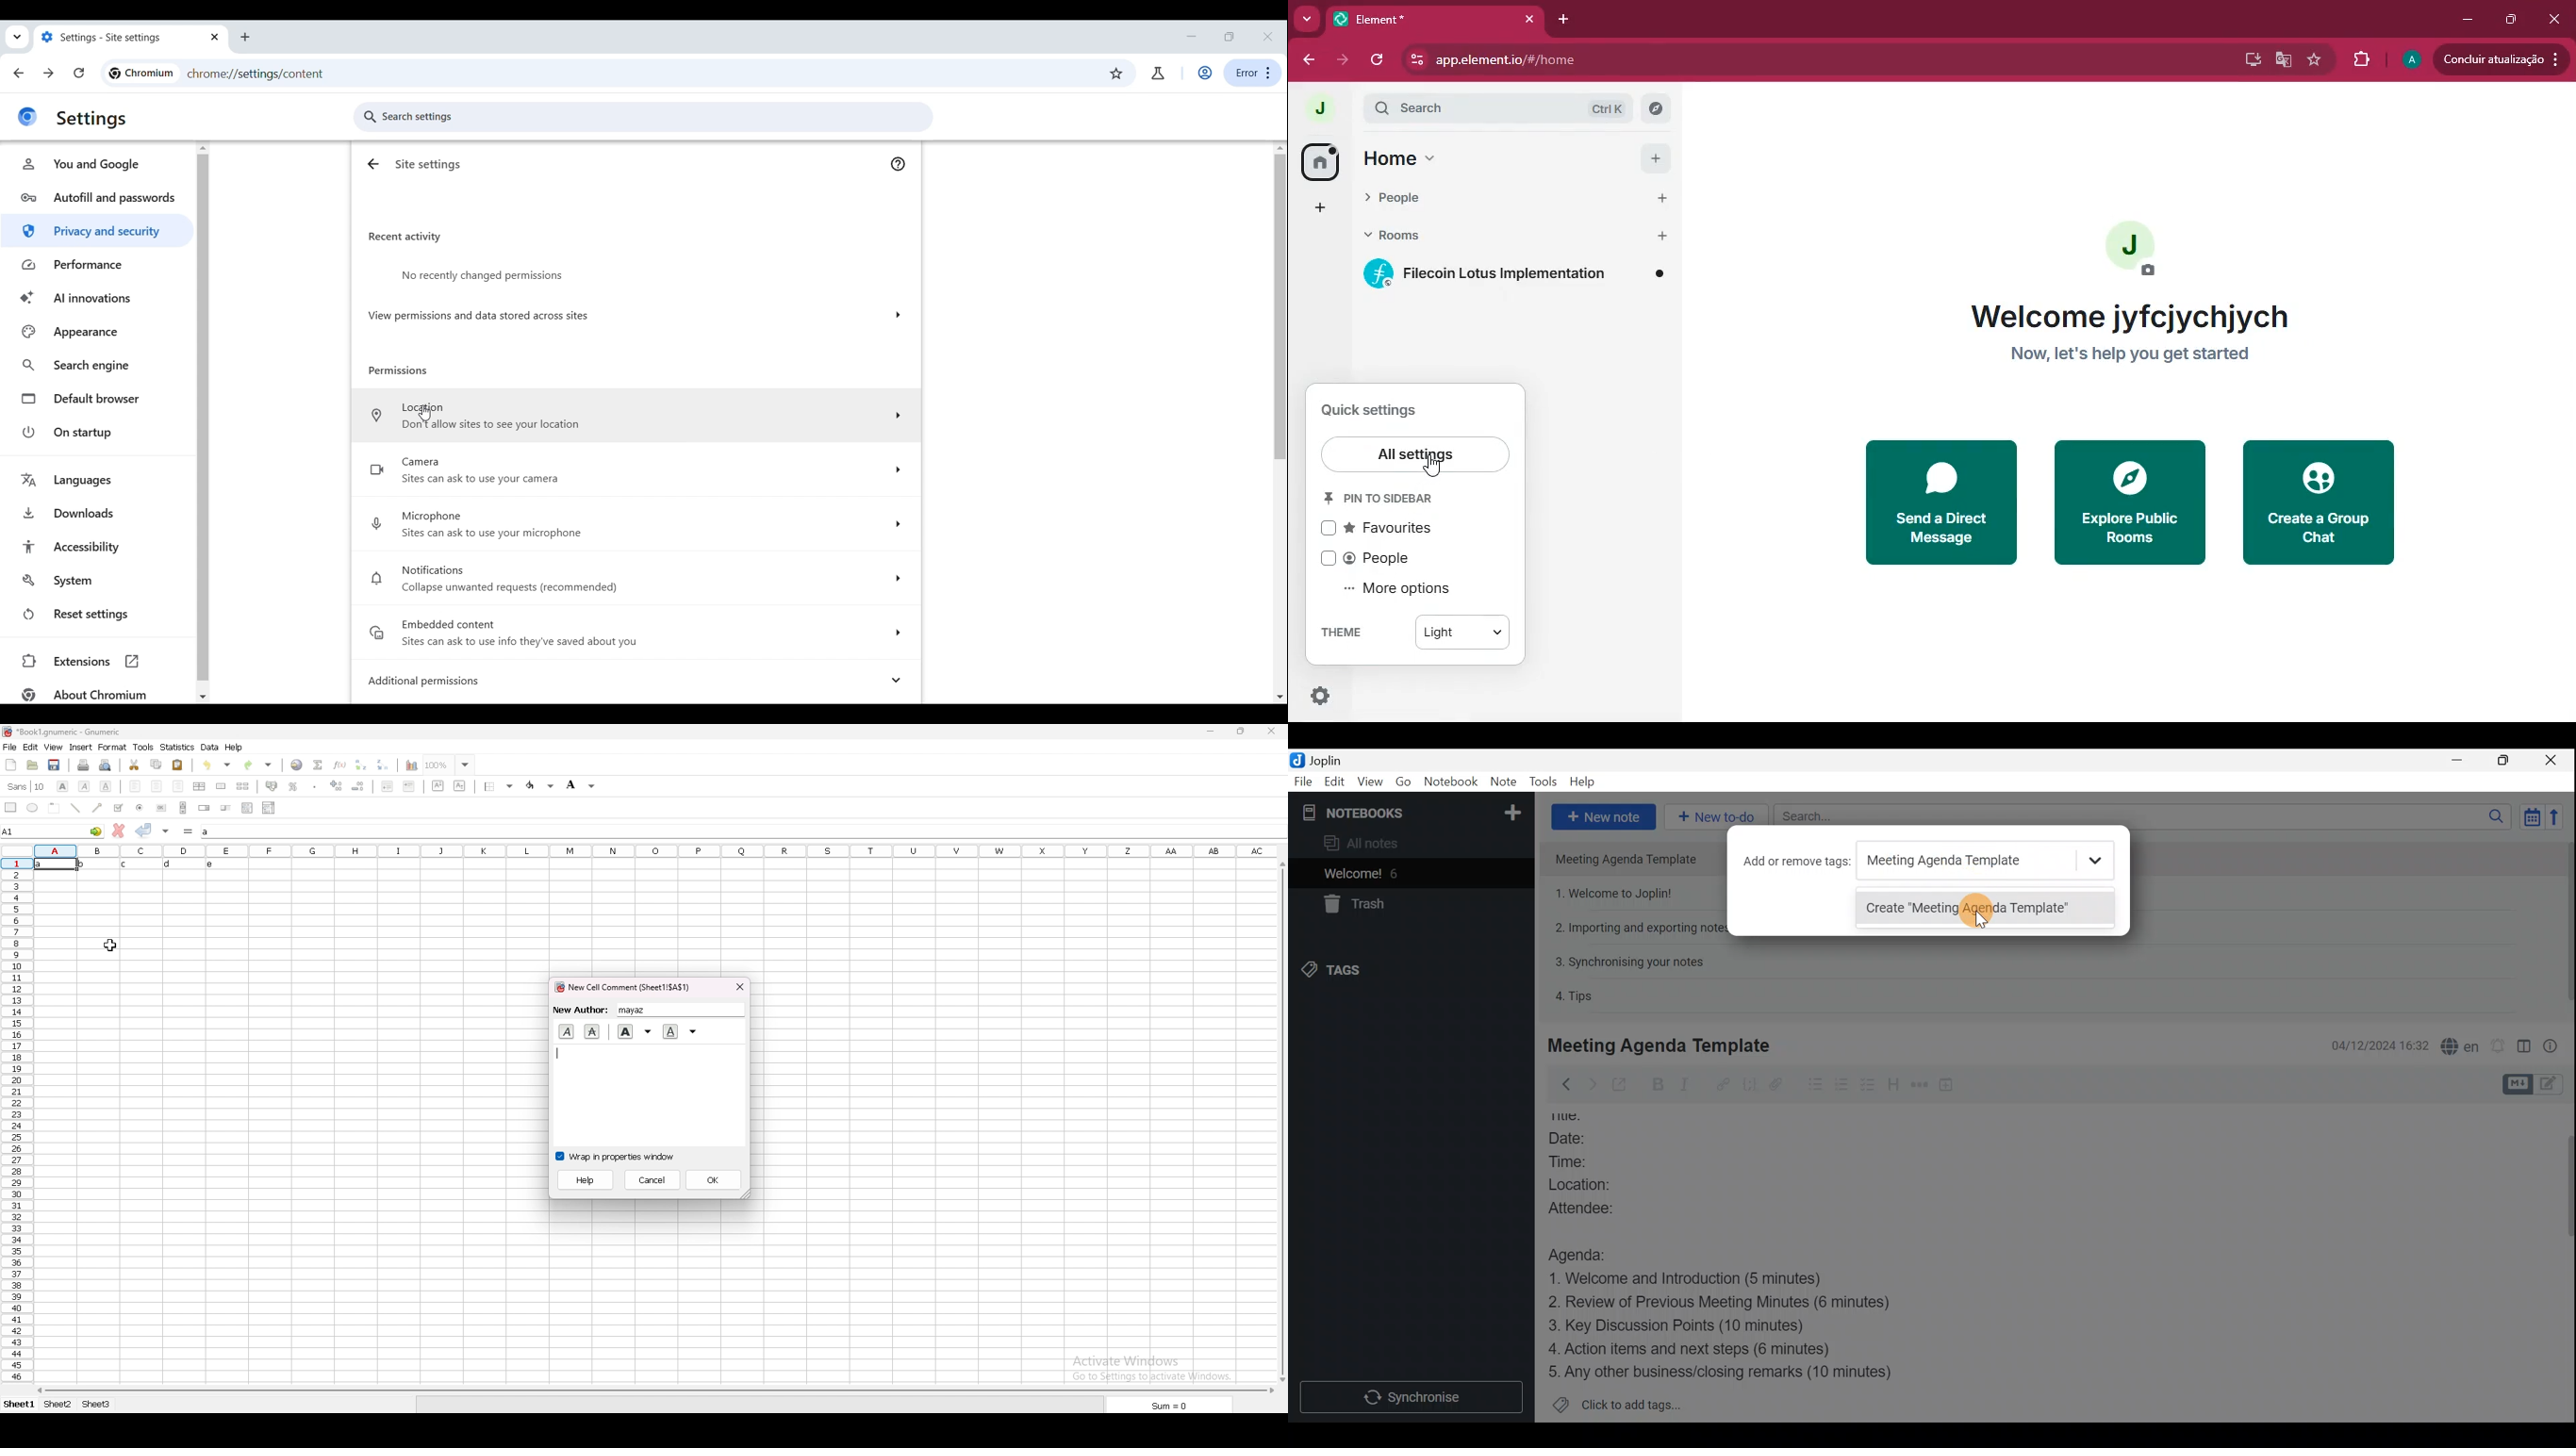  I want to click on text, so click(129, 865).